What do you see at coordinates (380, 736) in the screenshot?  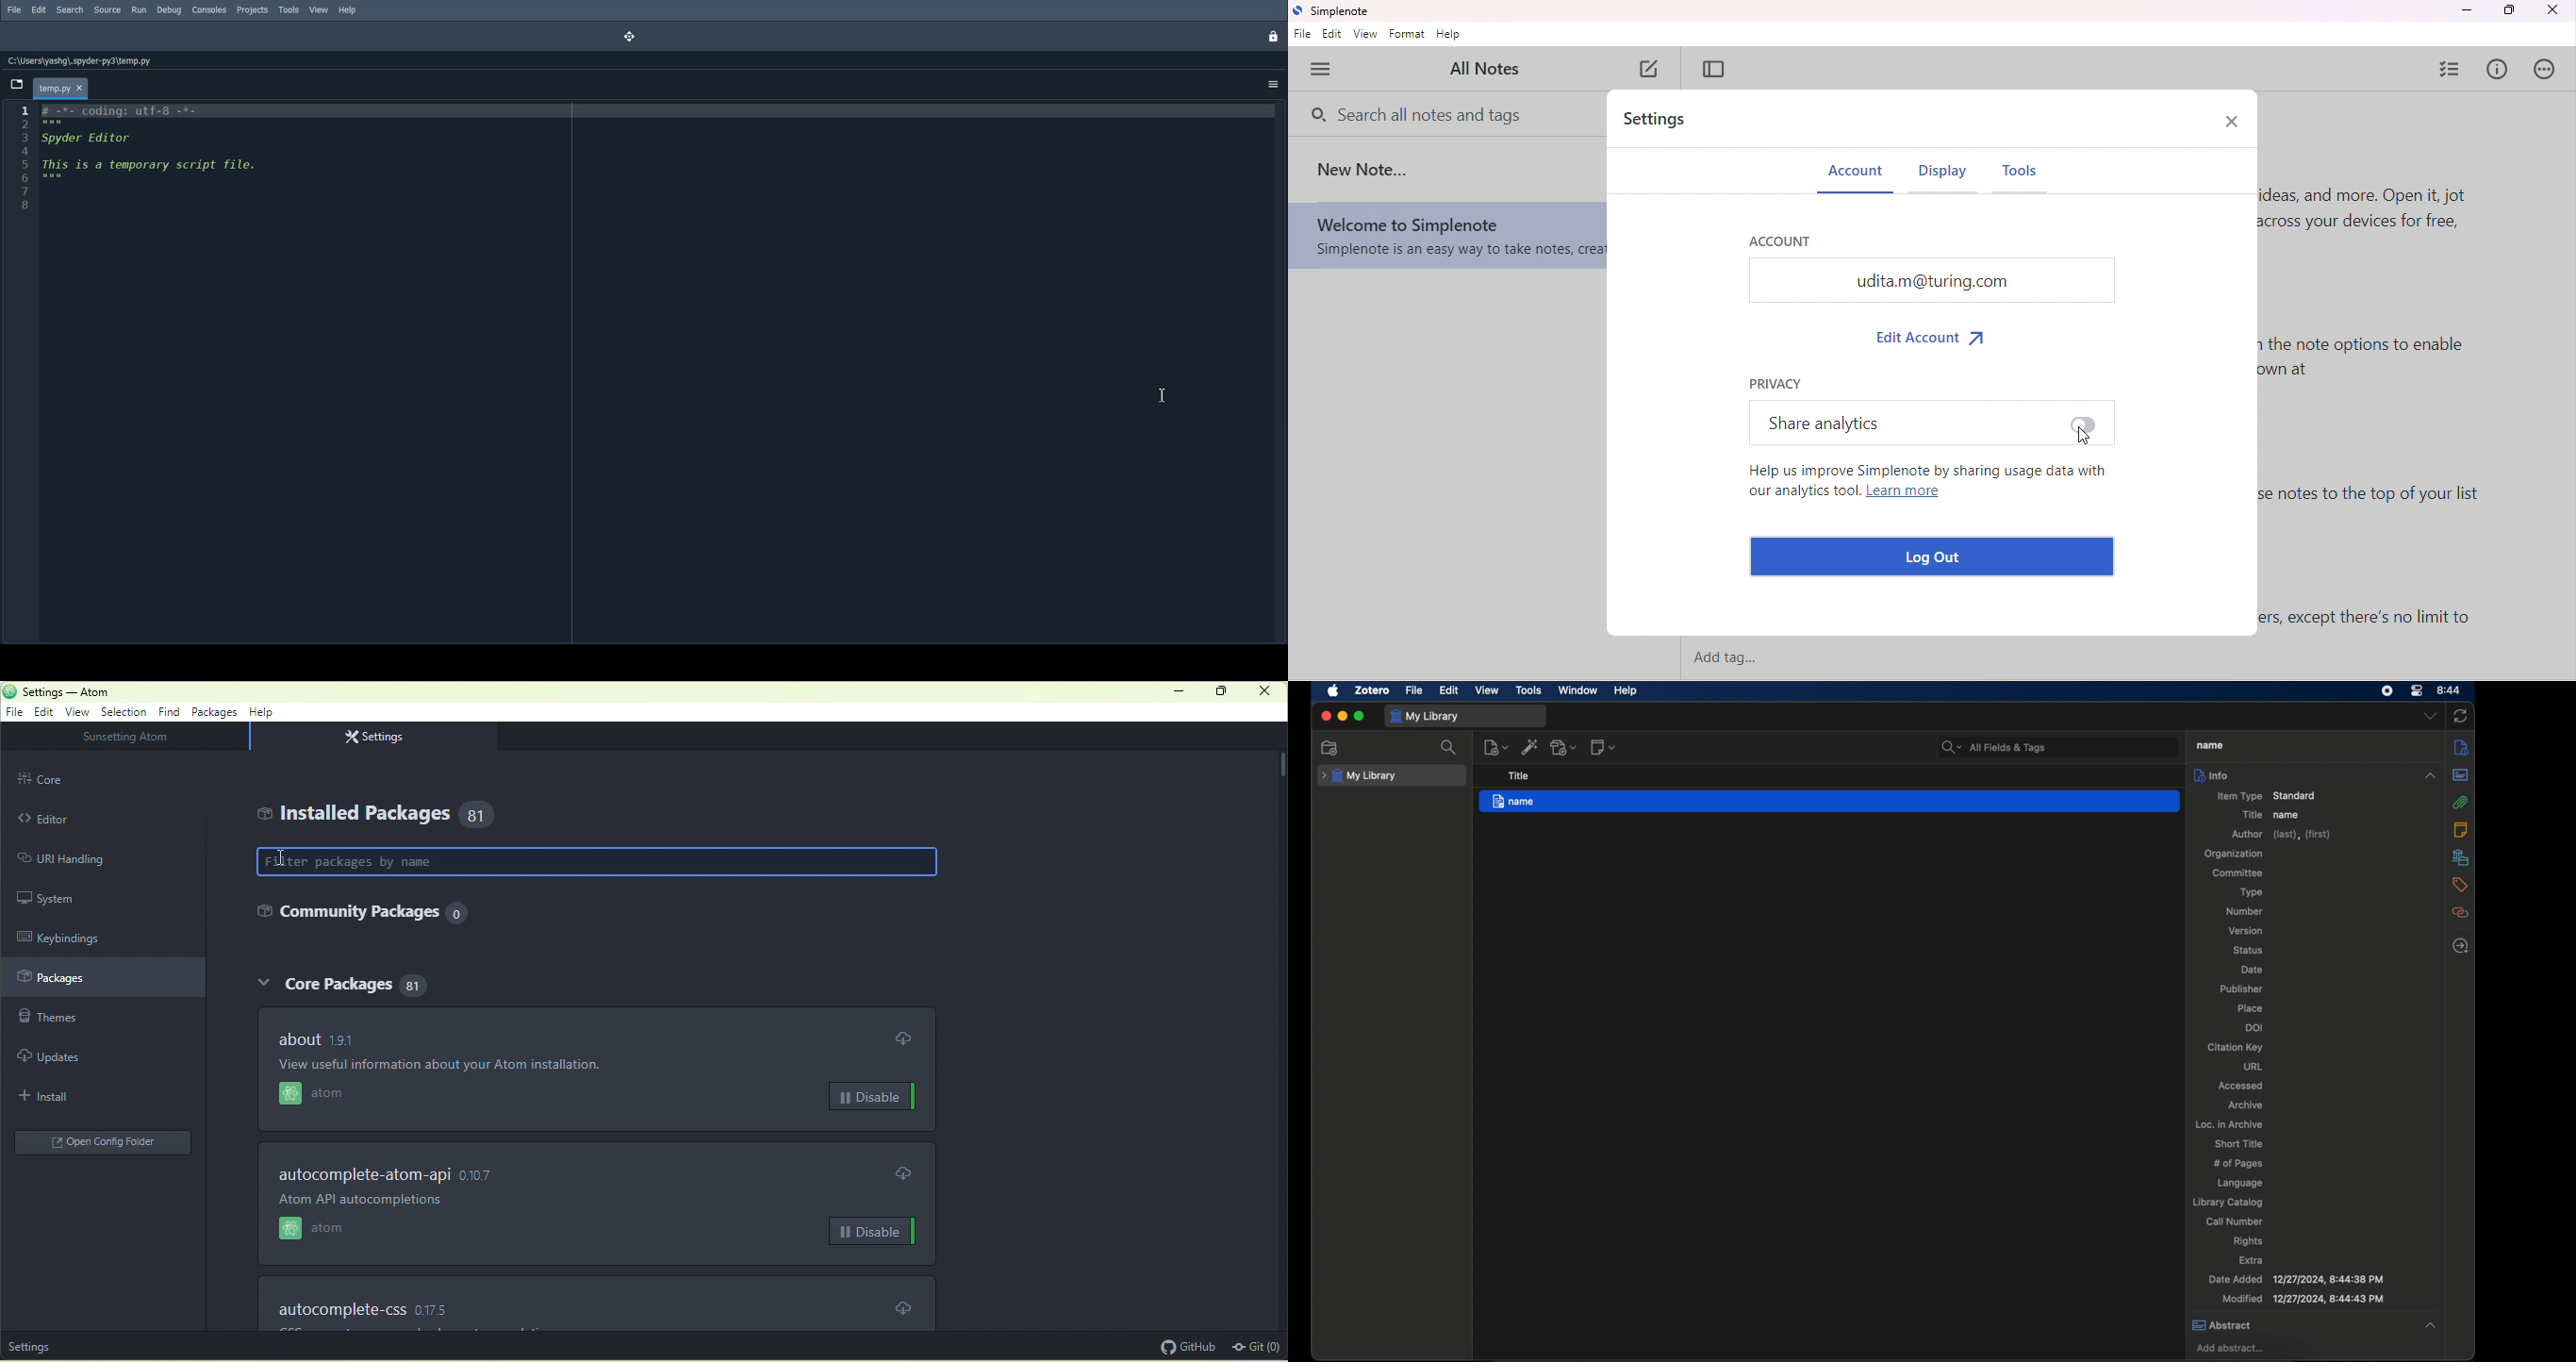 I see `settings` at bounding box center [380, 736].